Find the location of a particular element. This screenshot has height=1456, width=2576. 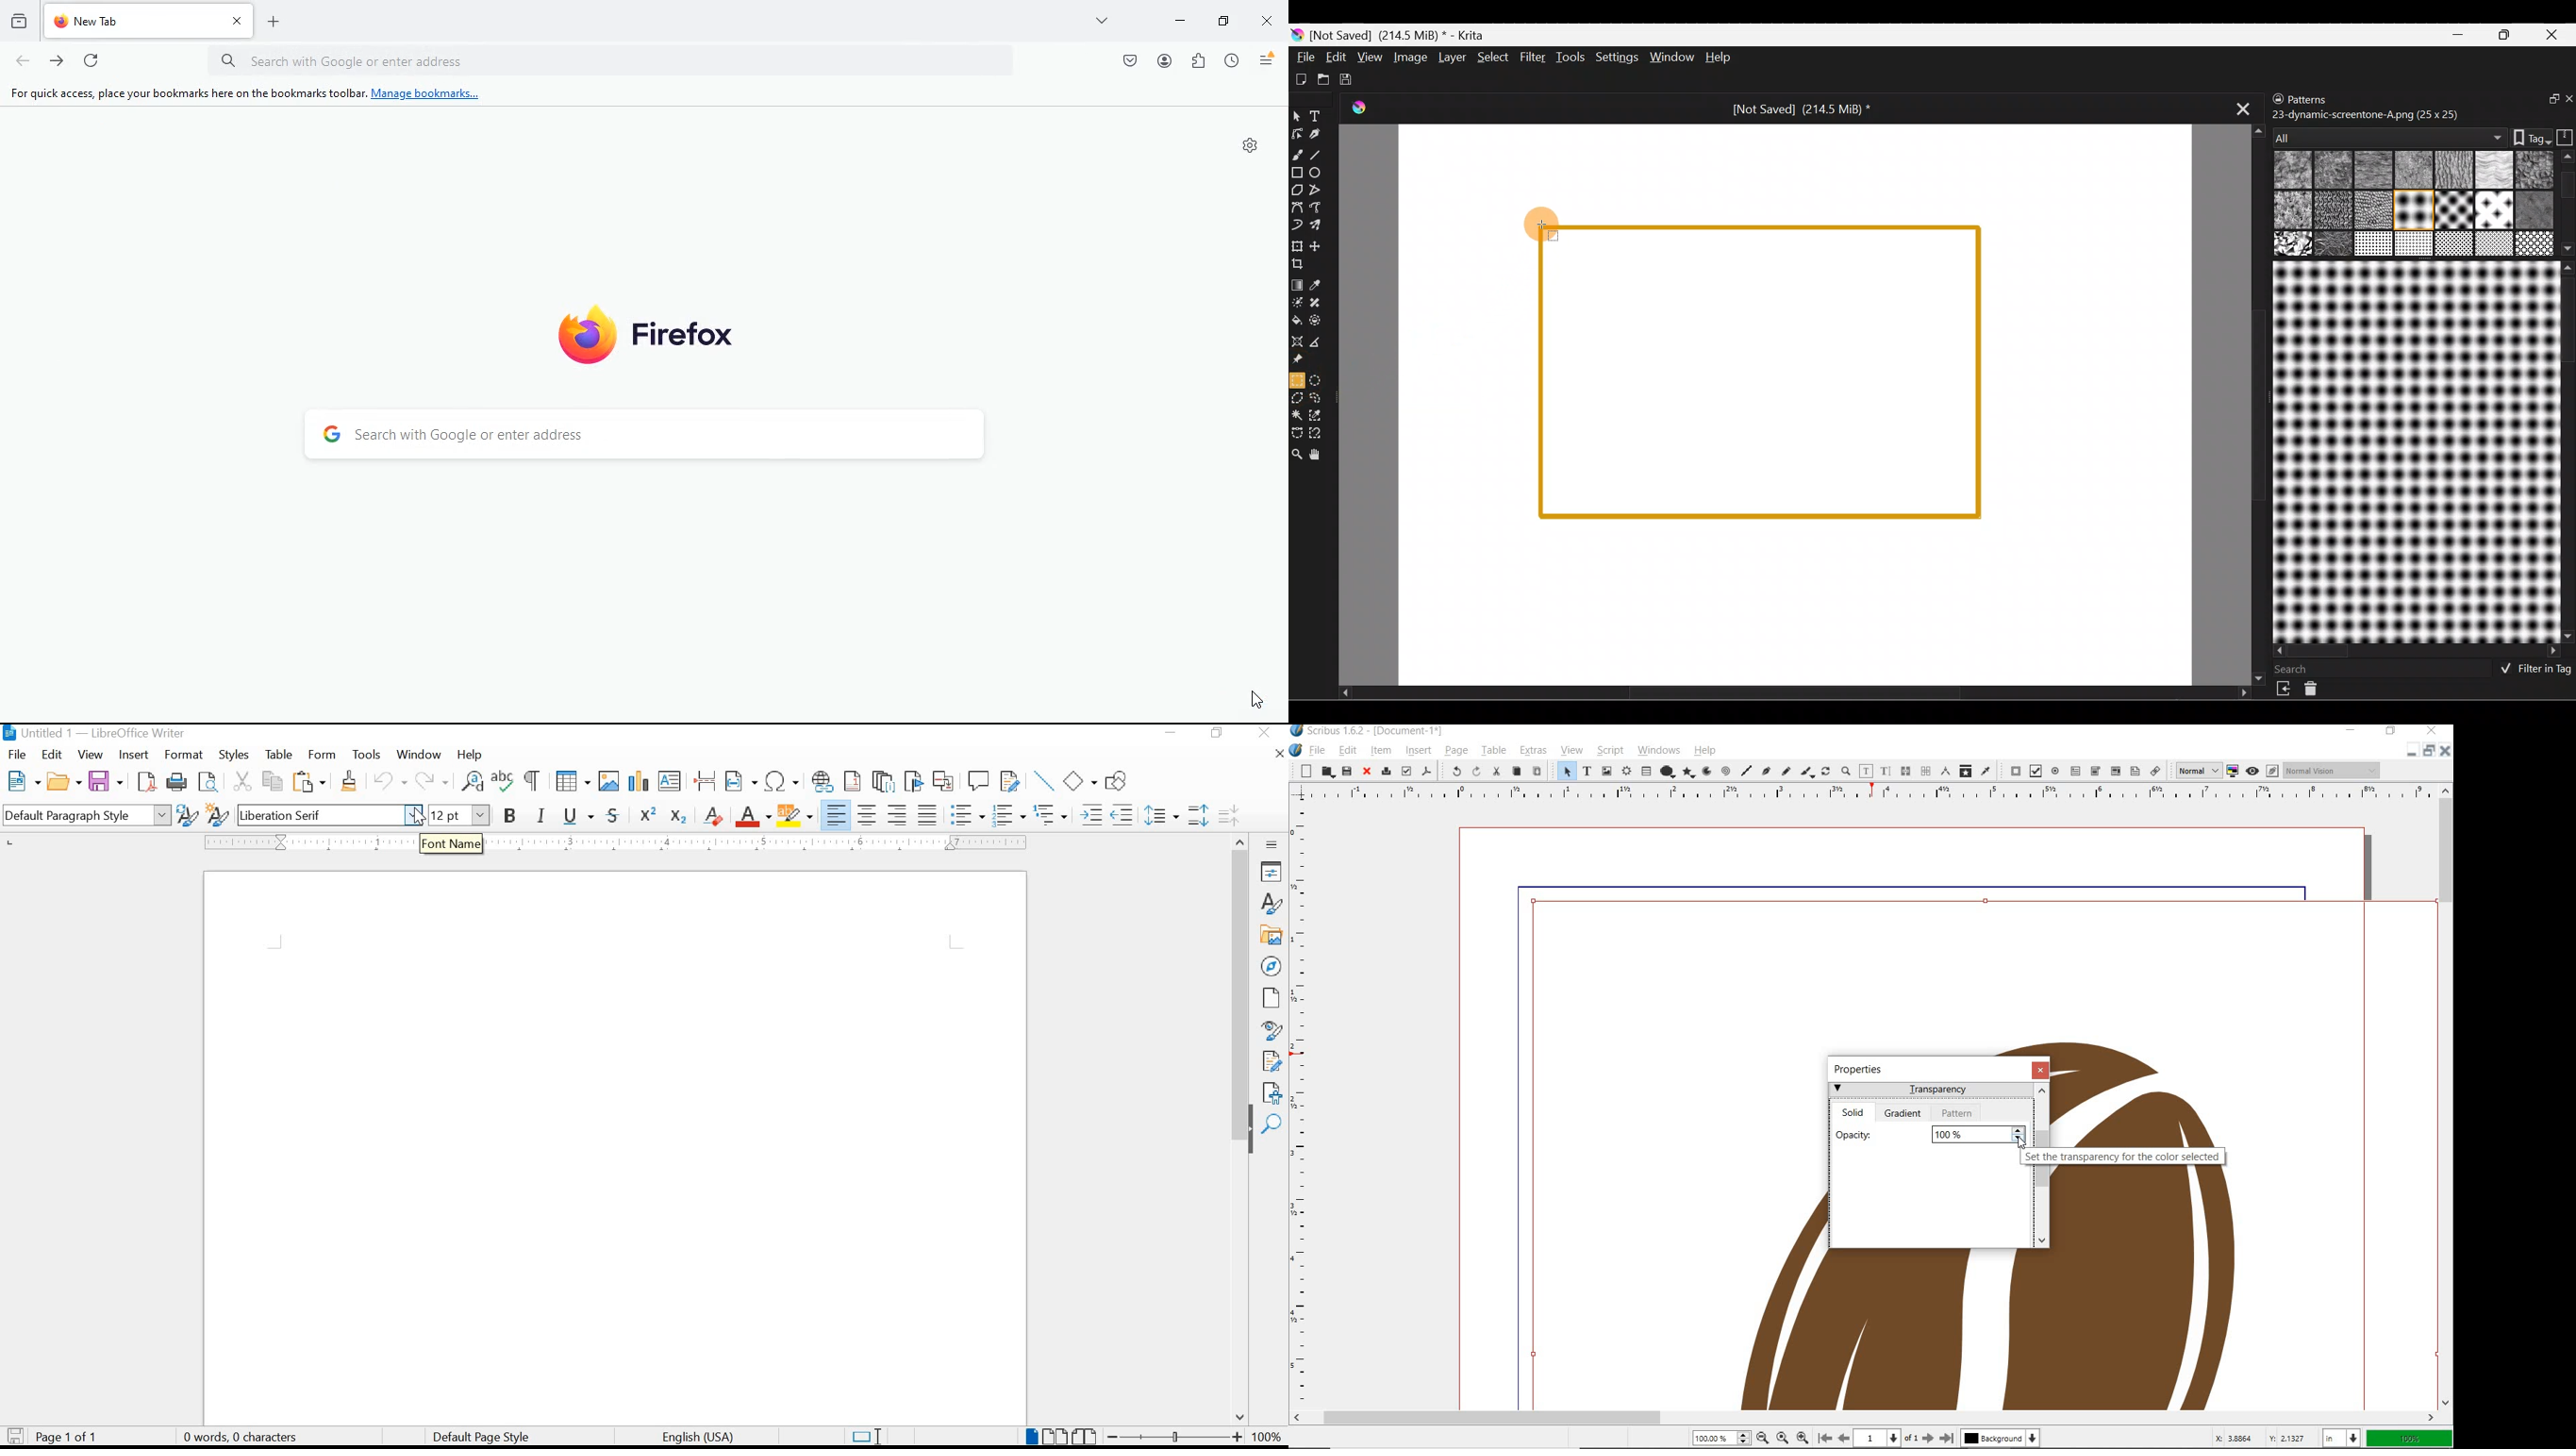

INSERT LINE is located at coordinates (1044, 782).